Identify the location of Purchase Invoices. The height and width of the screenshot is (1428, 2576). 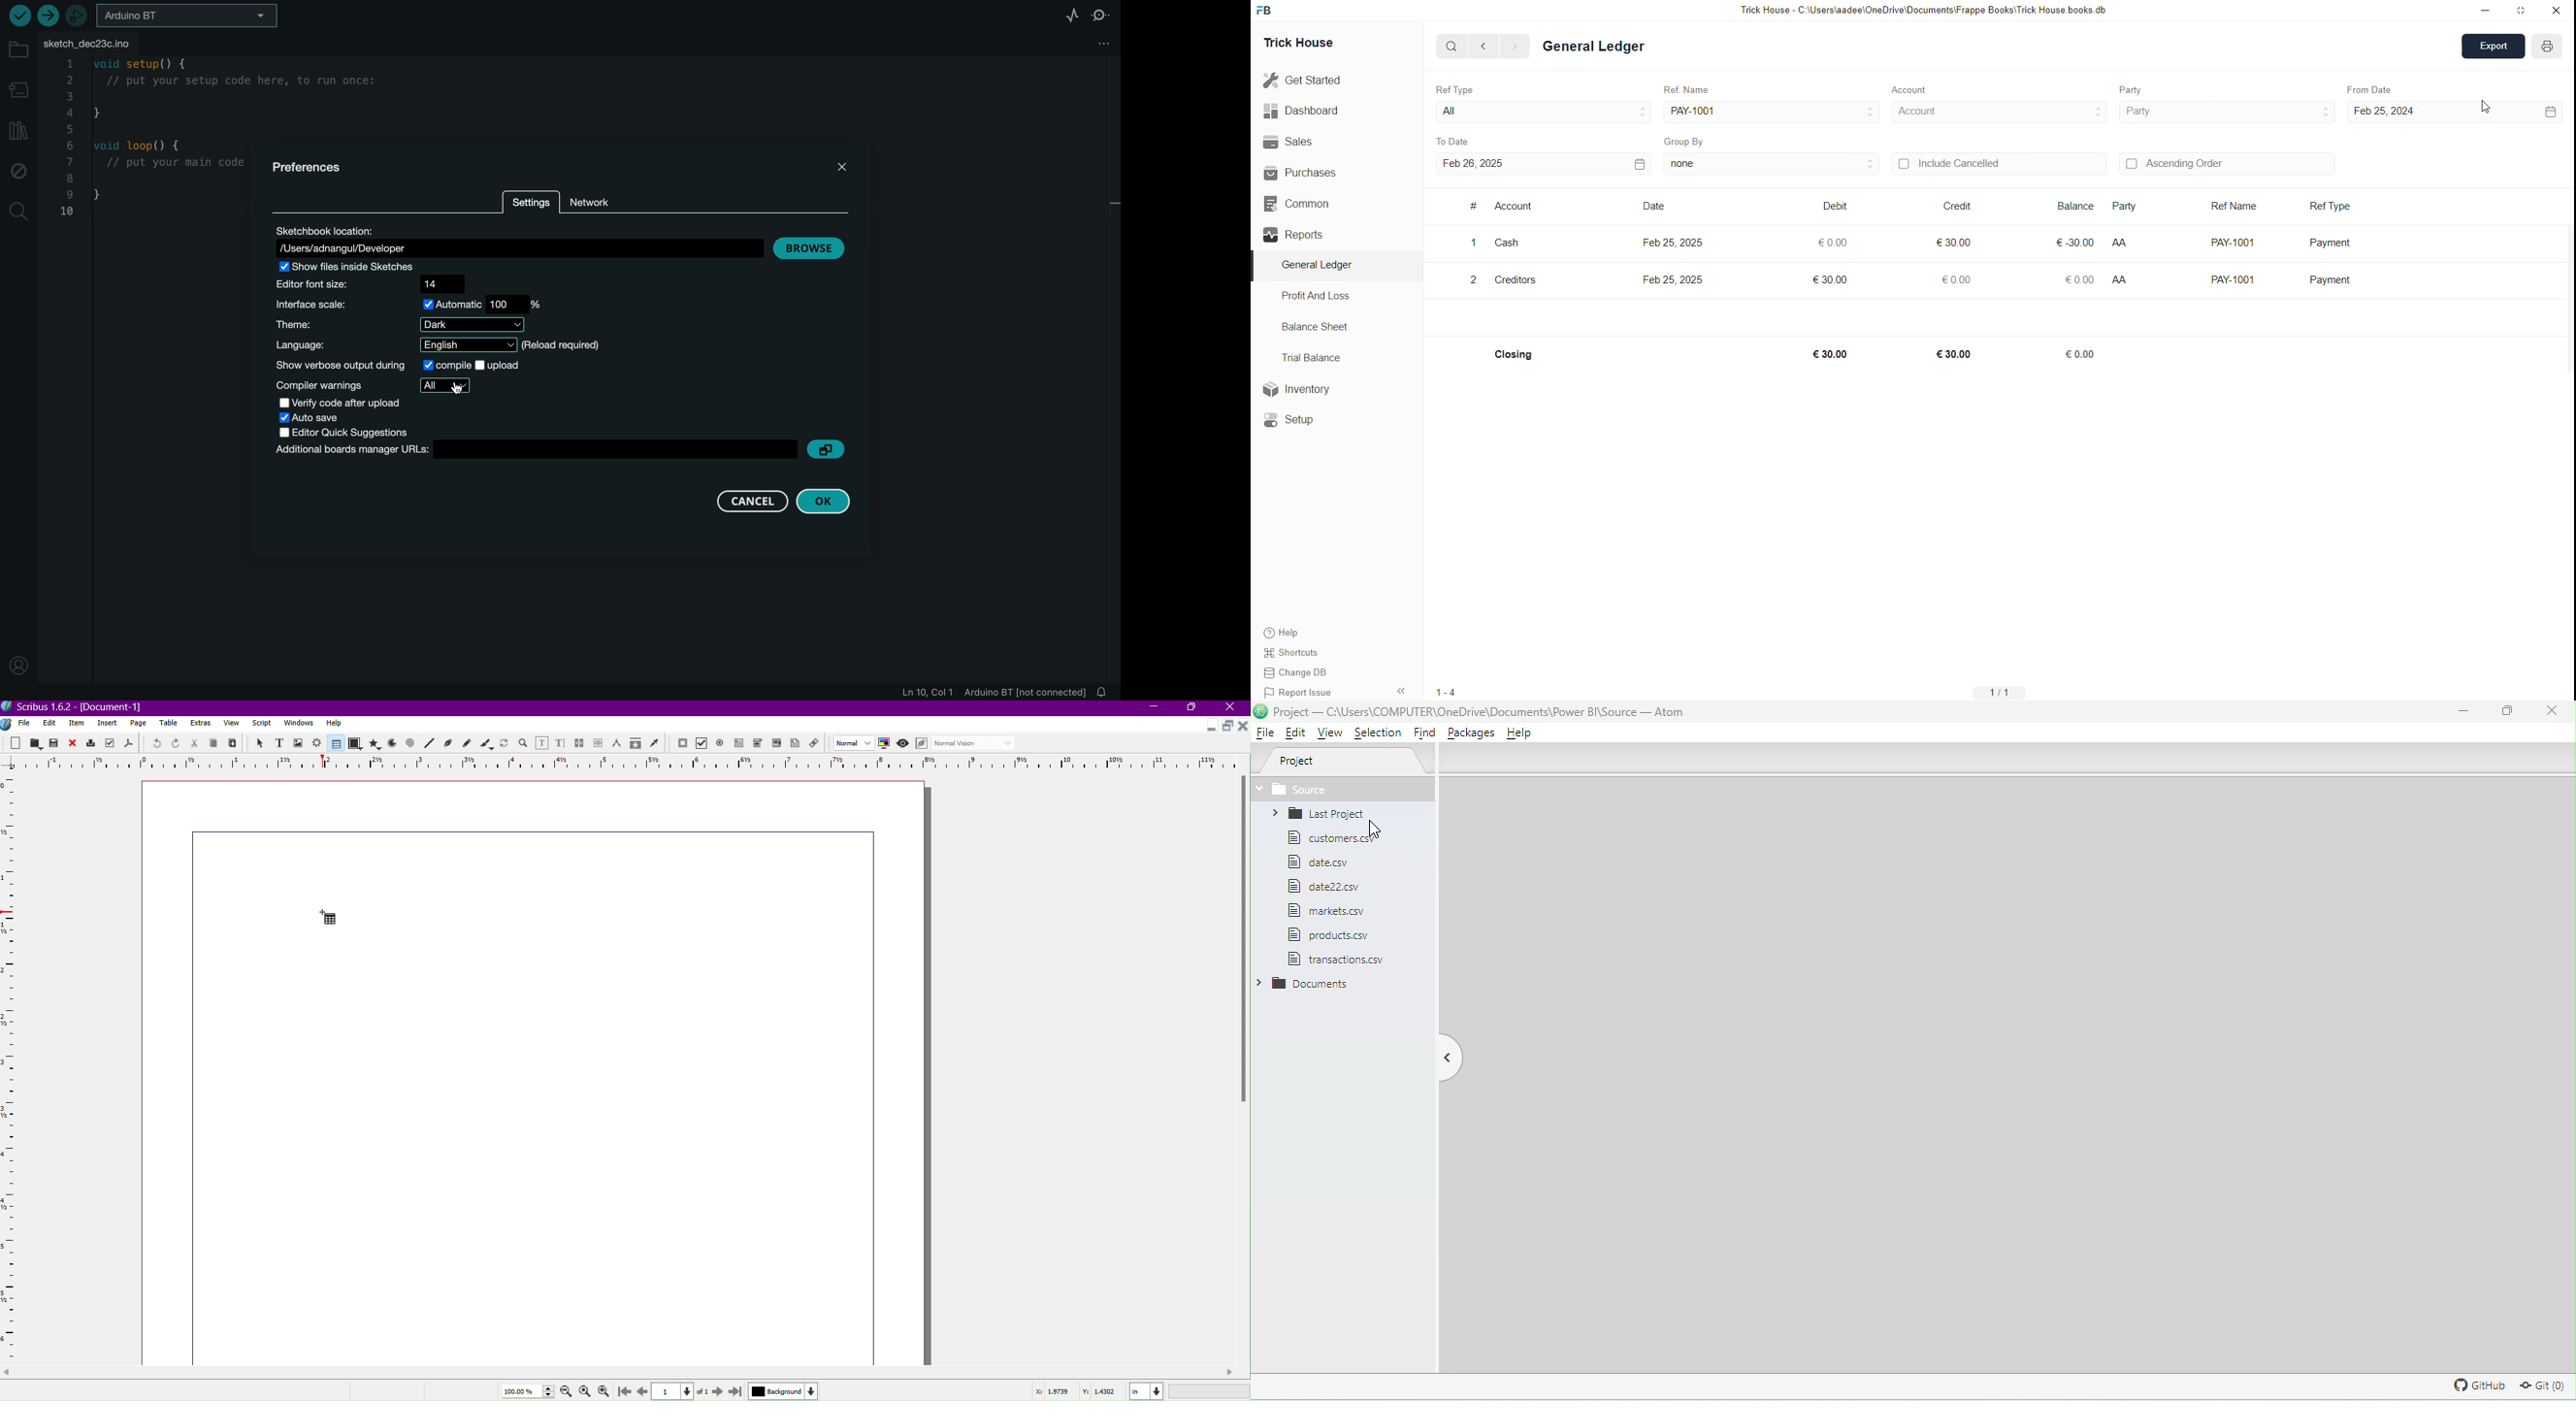
(1325, 202).